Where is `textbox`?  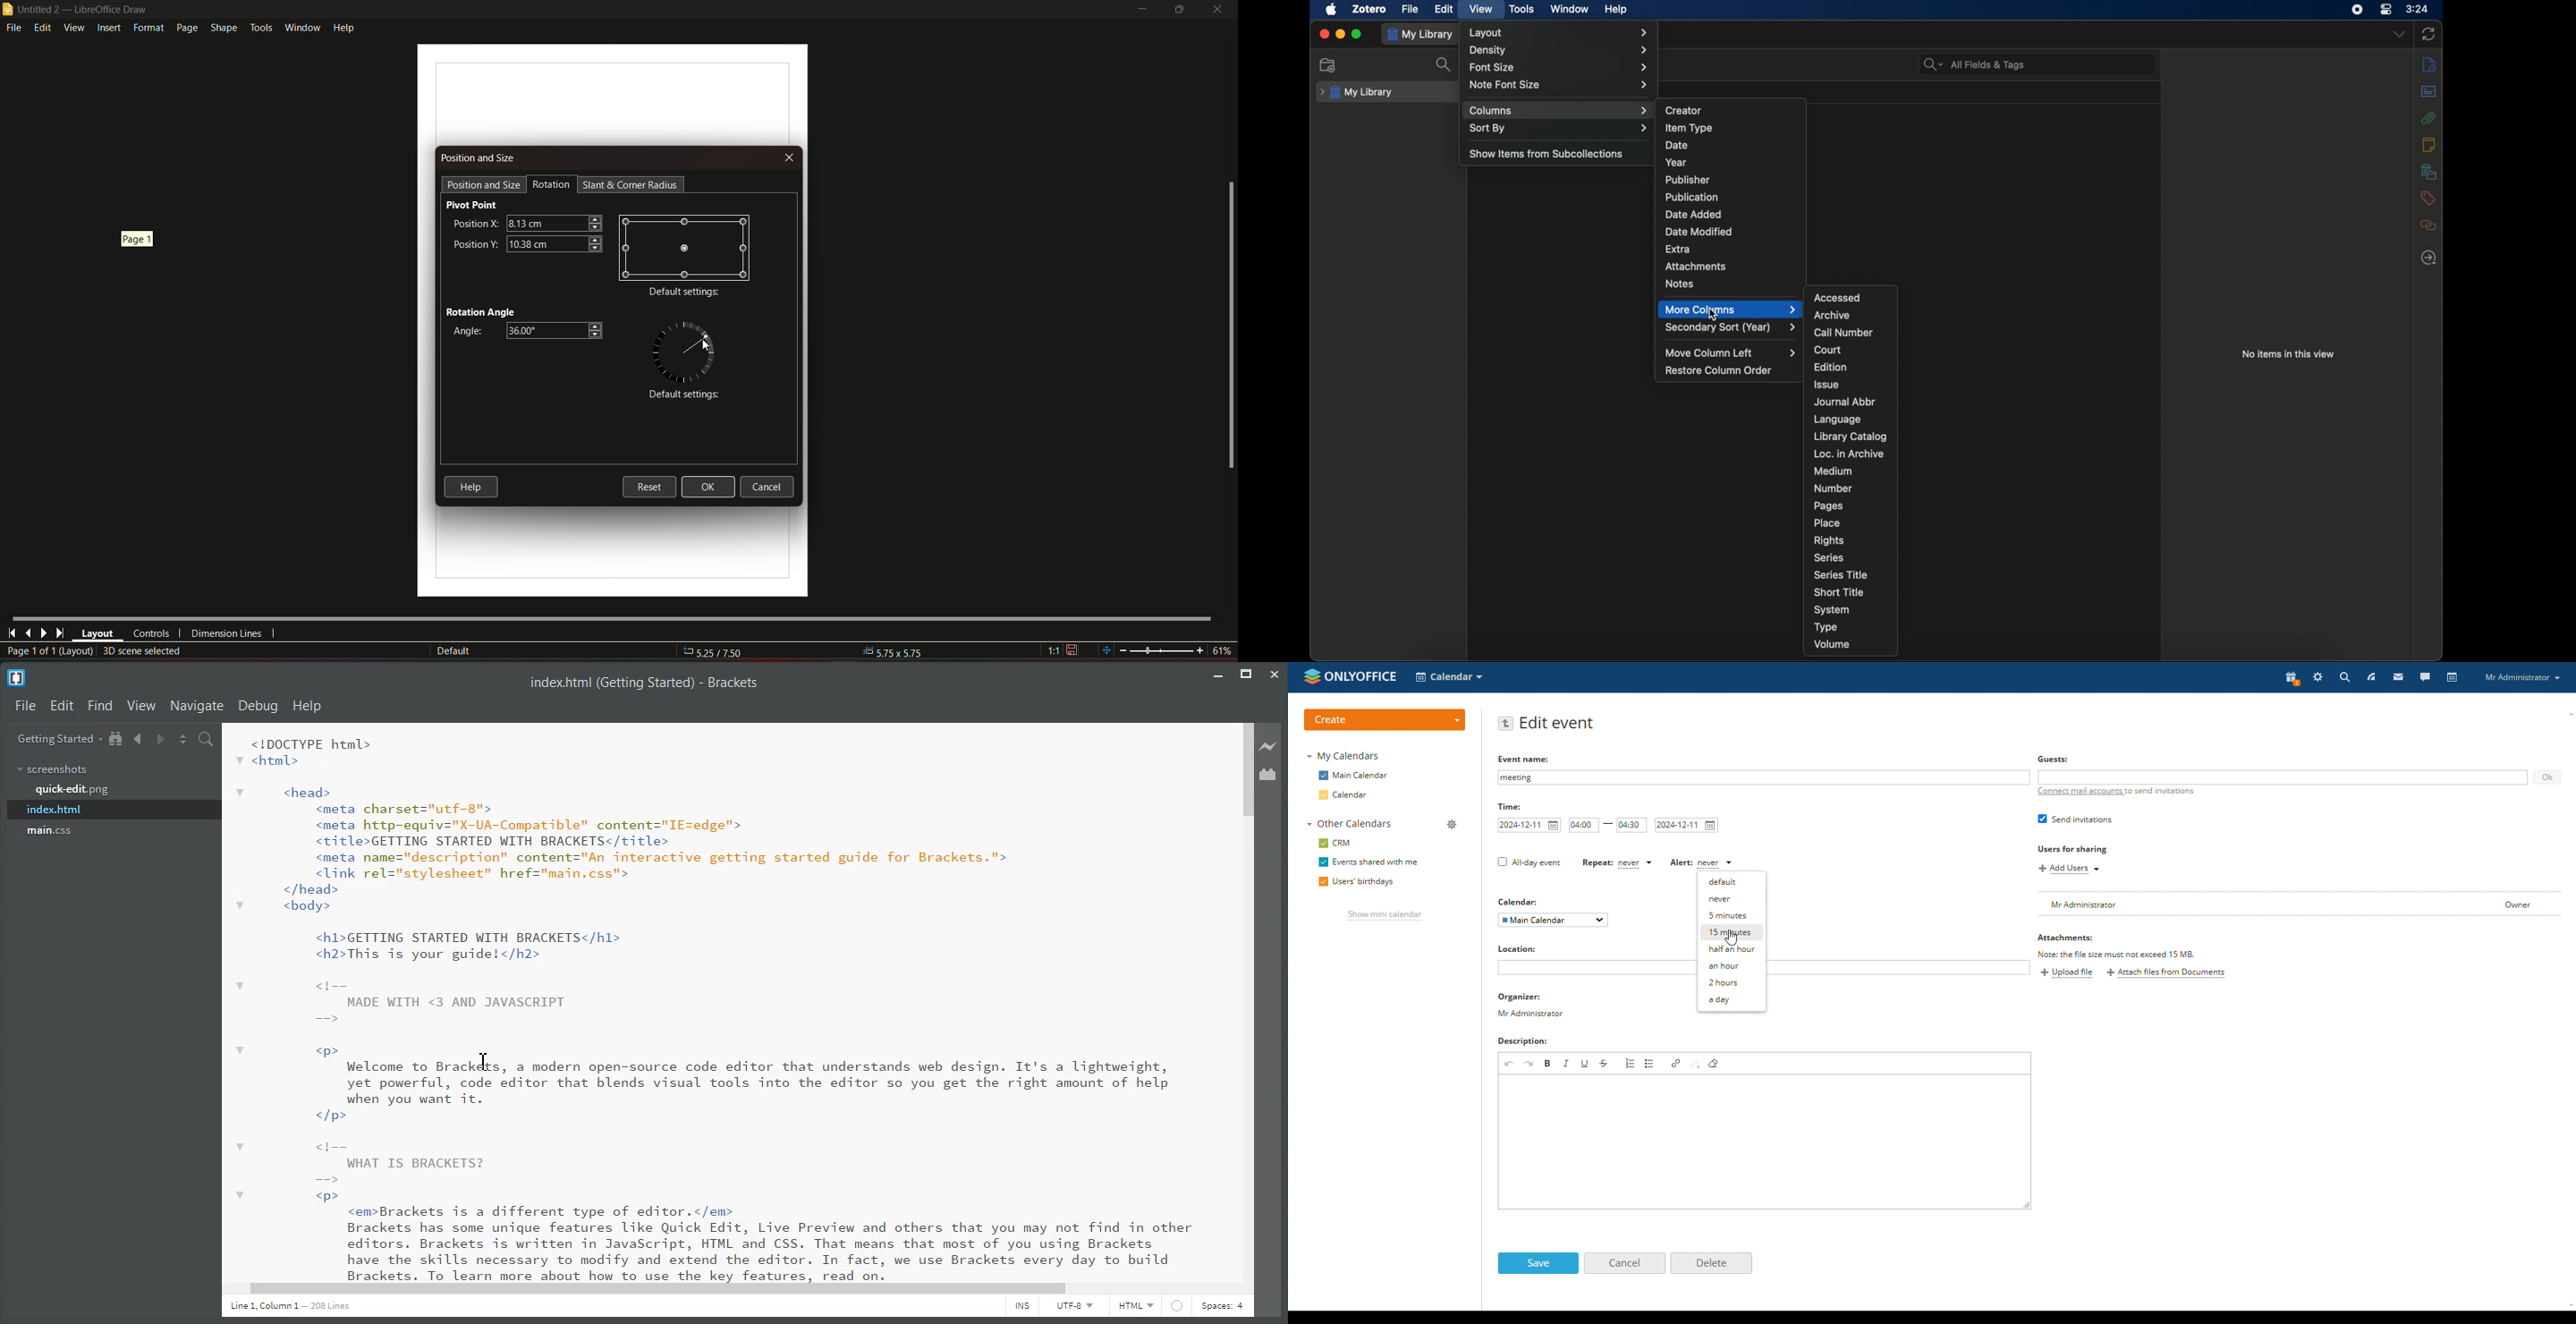 textbox is located at coordinates (557, 330).